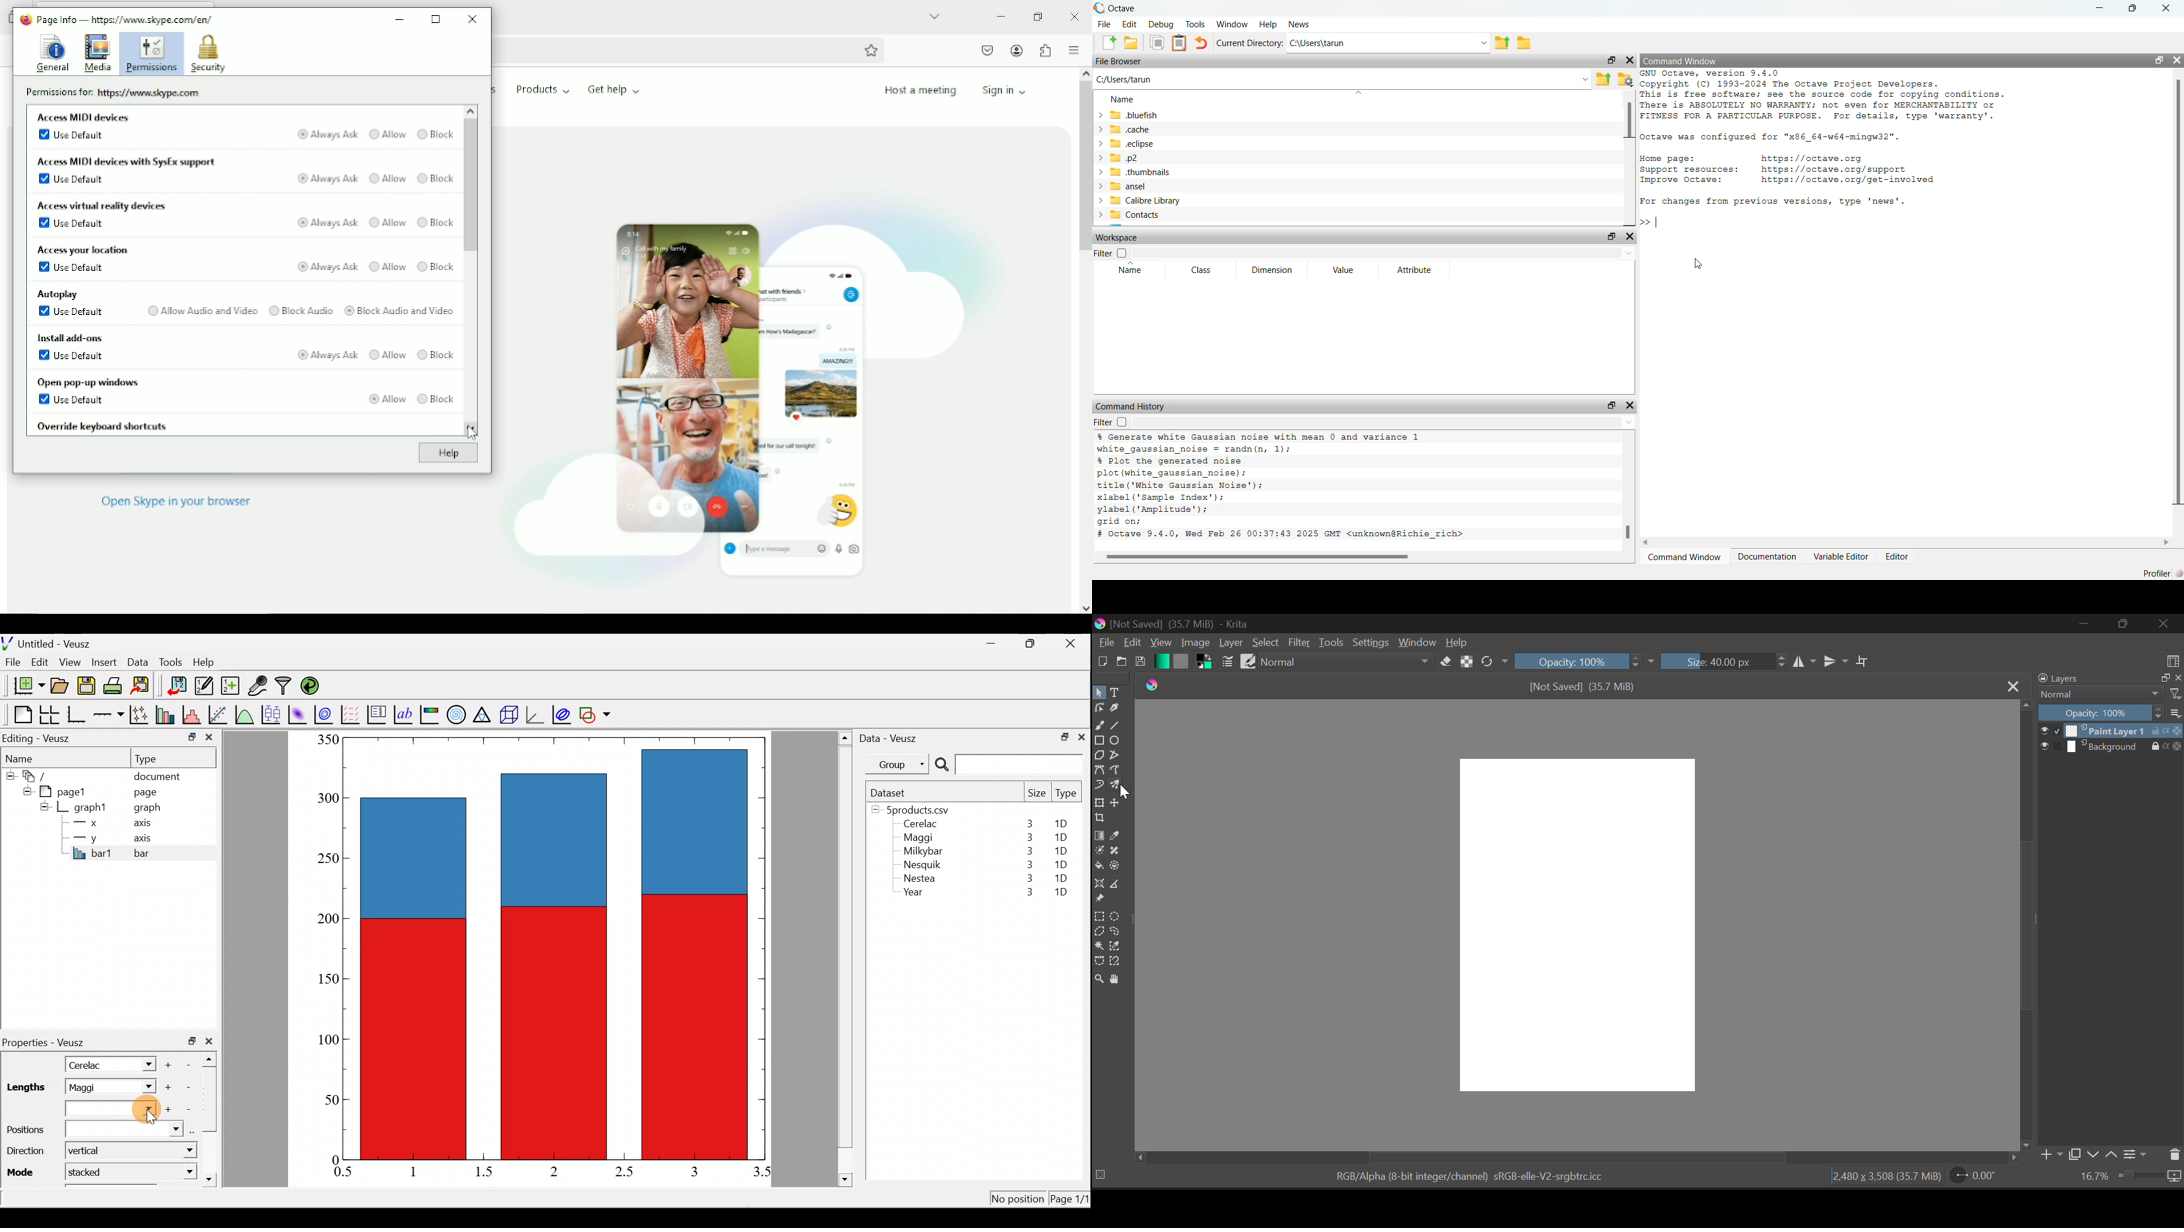 This screenshot has height=1232, width=2184. Describe the element at coordinates (1099, 770) in the screenshot. I see `Bezier Curve` at that location.